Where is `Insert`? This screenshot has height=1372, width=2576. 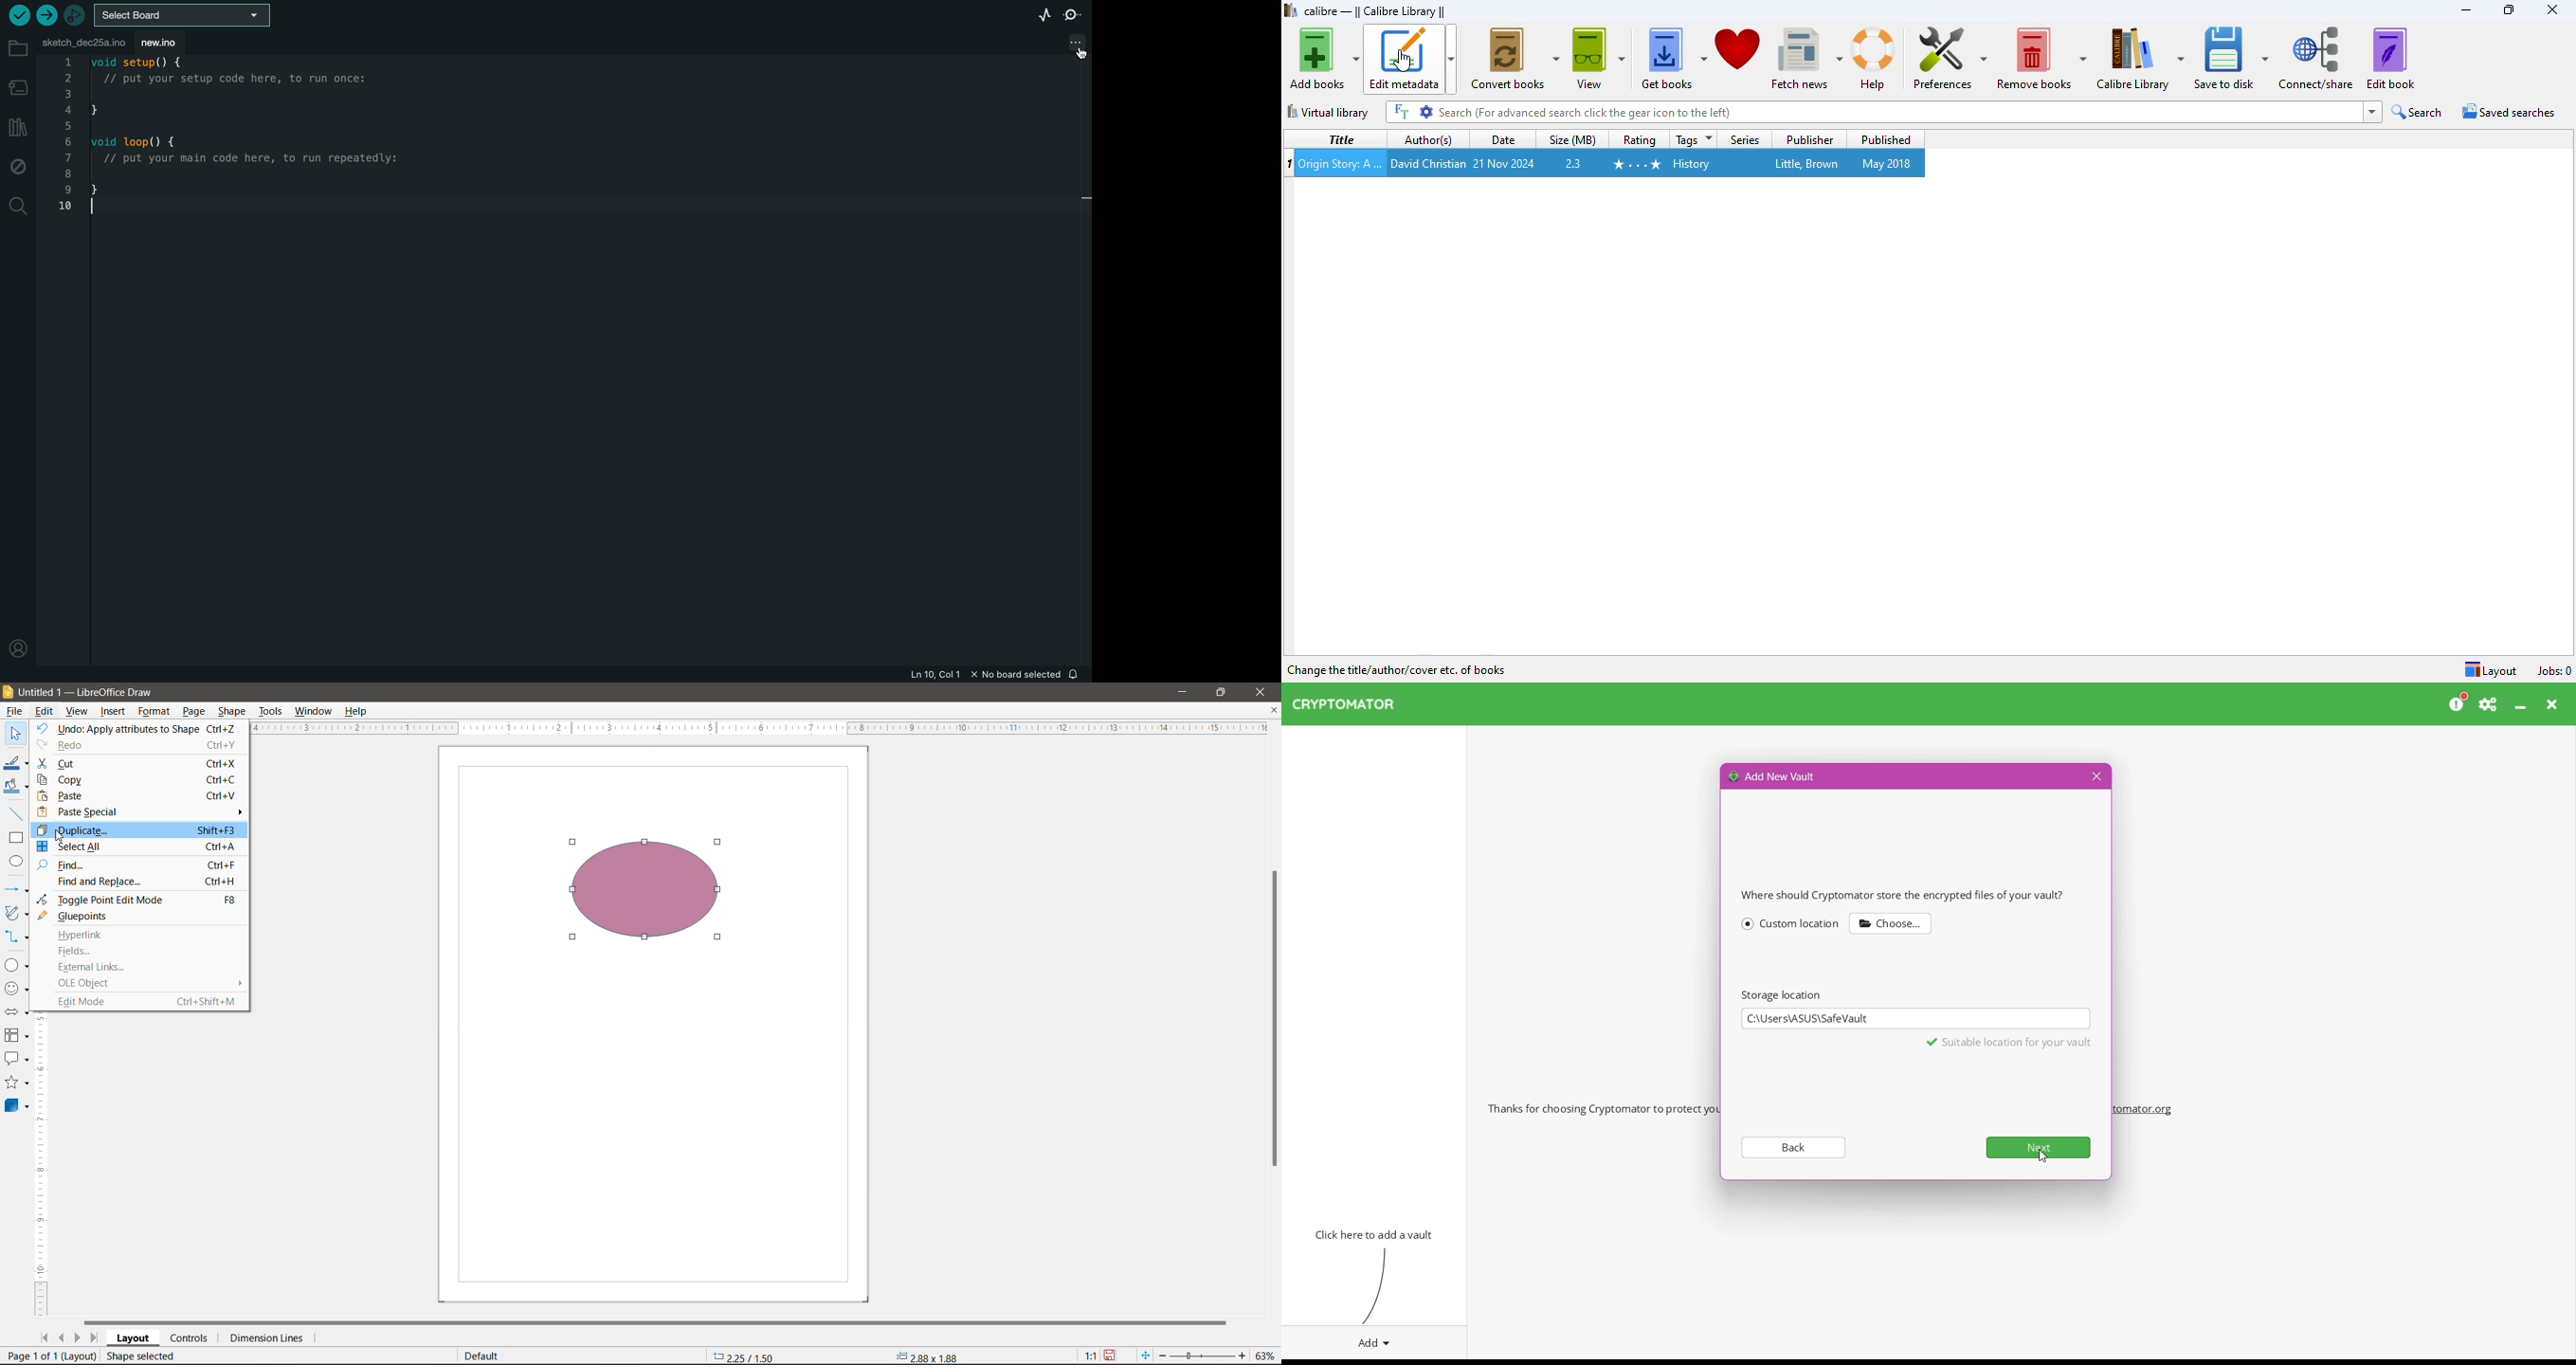
Insert is located at coordinates (113, 711).